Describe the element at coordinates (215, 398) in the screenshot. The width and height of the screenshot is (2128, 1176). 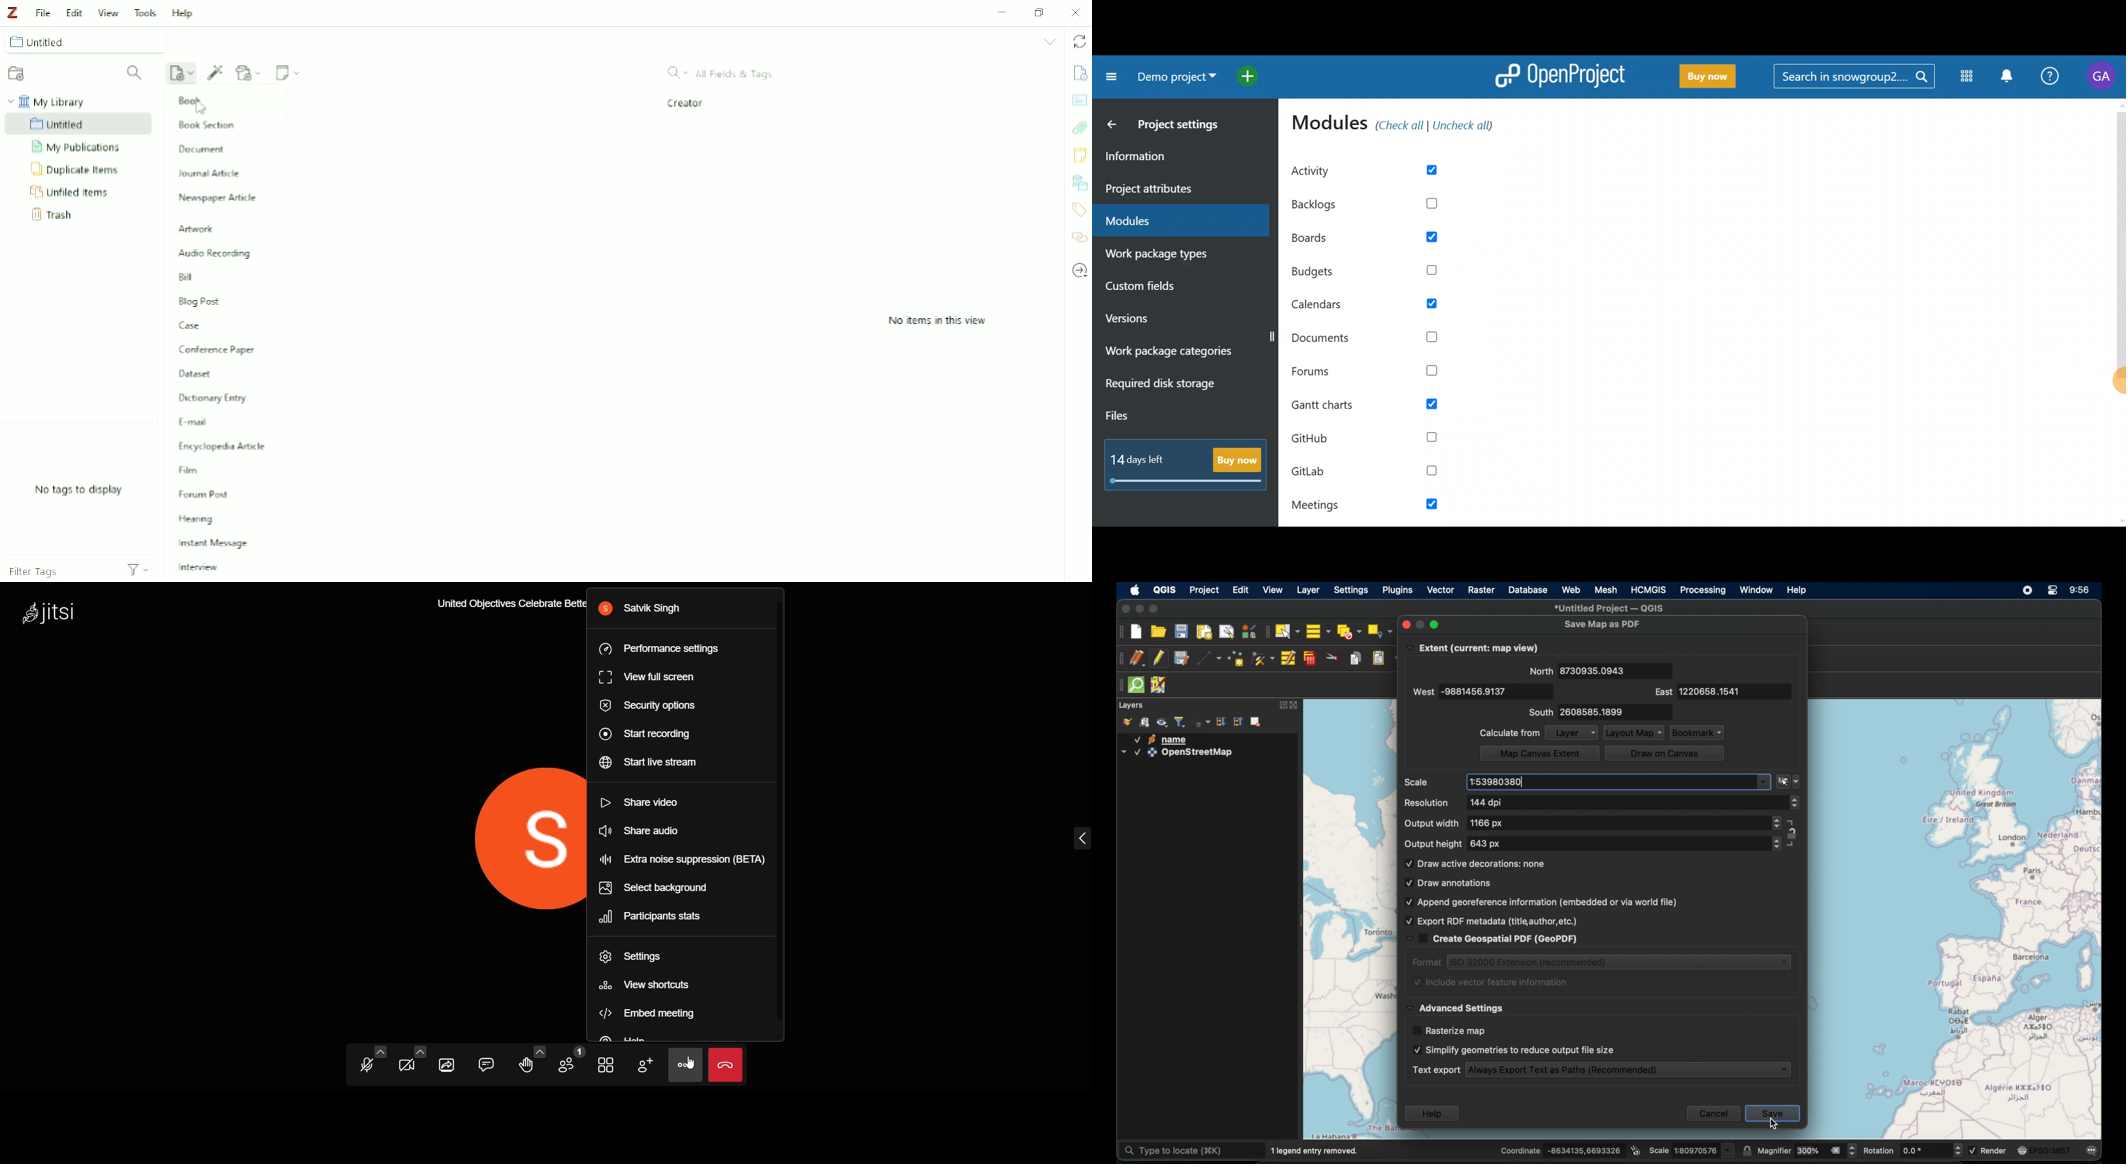
I see `Dictionary Entry` at that location.